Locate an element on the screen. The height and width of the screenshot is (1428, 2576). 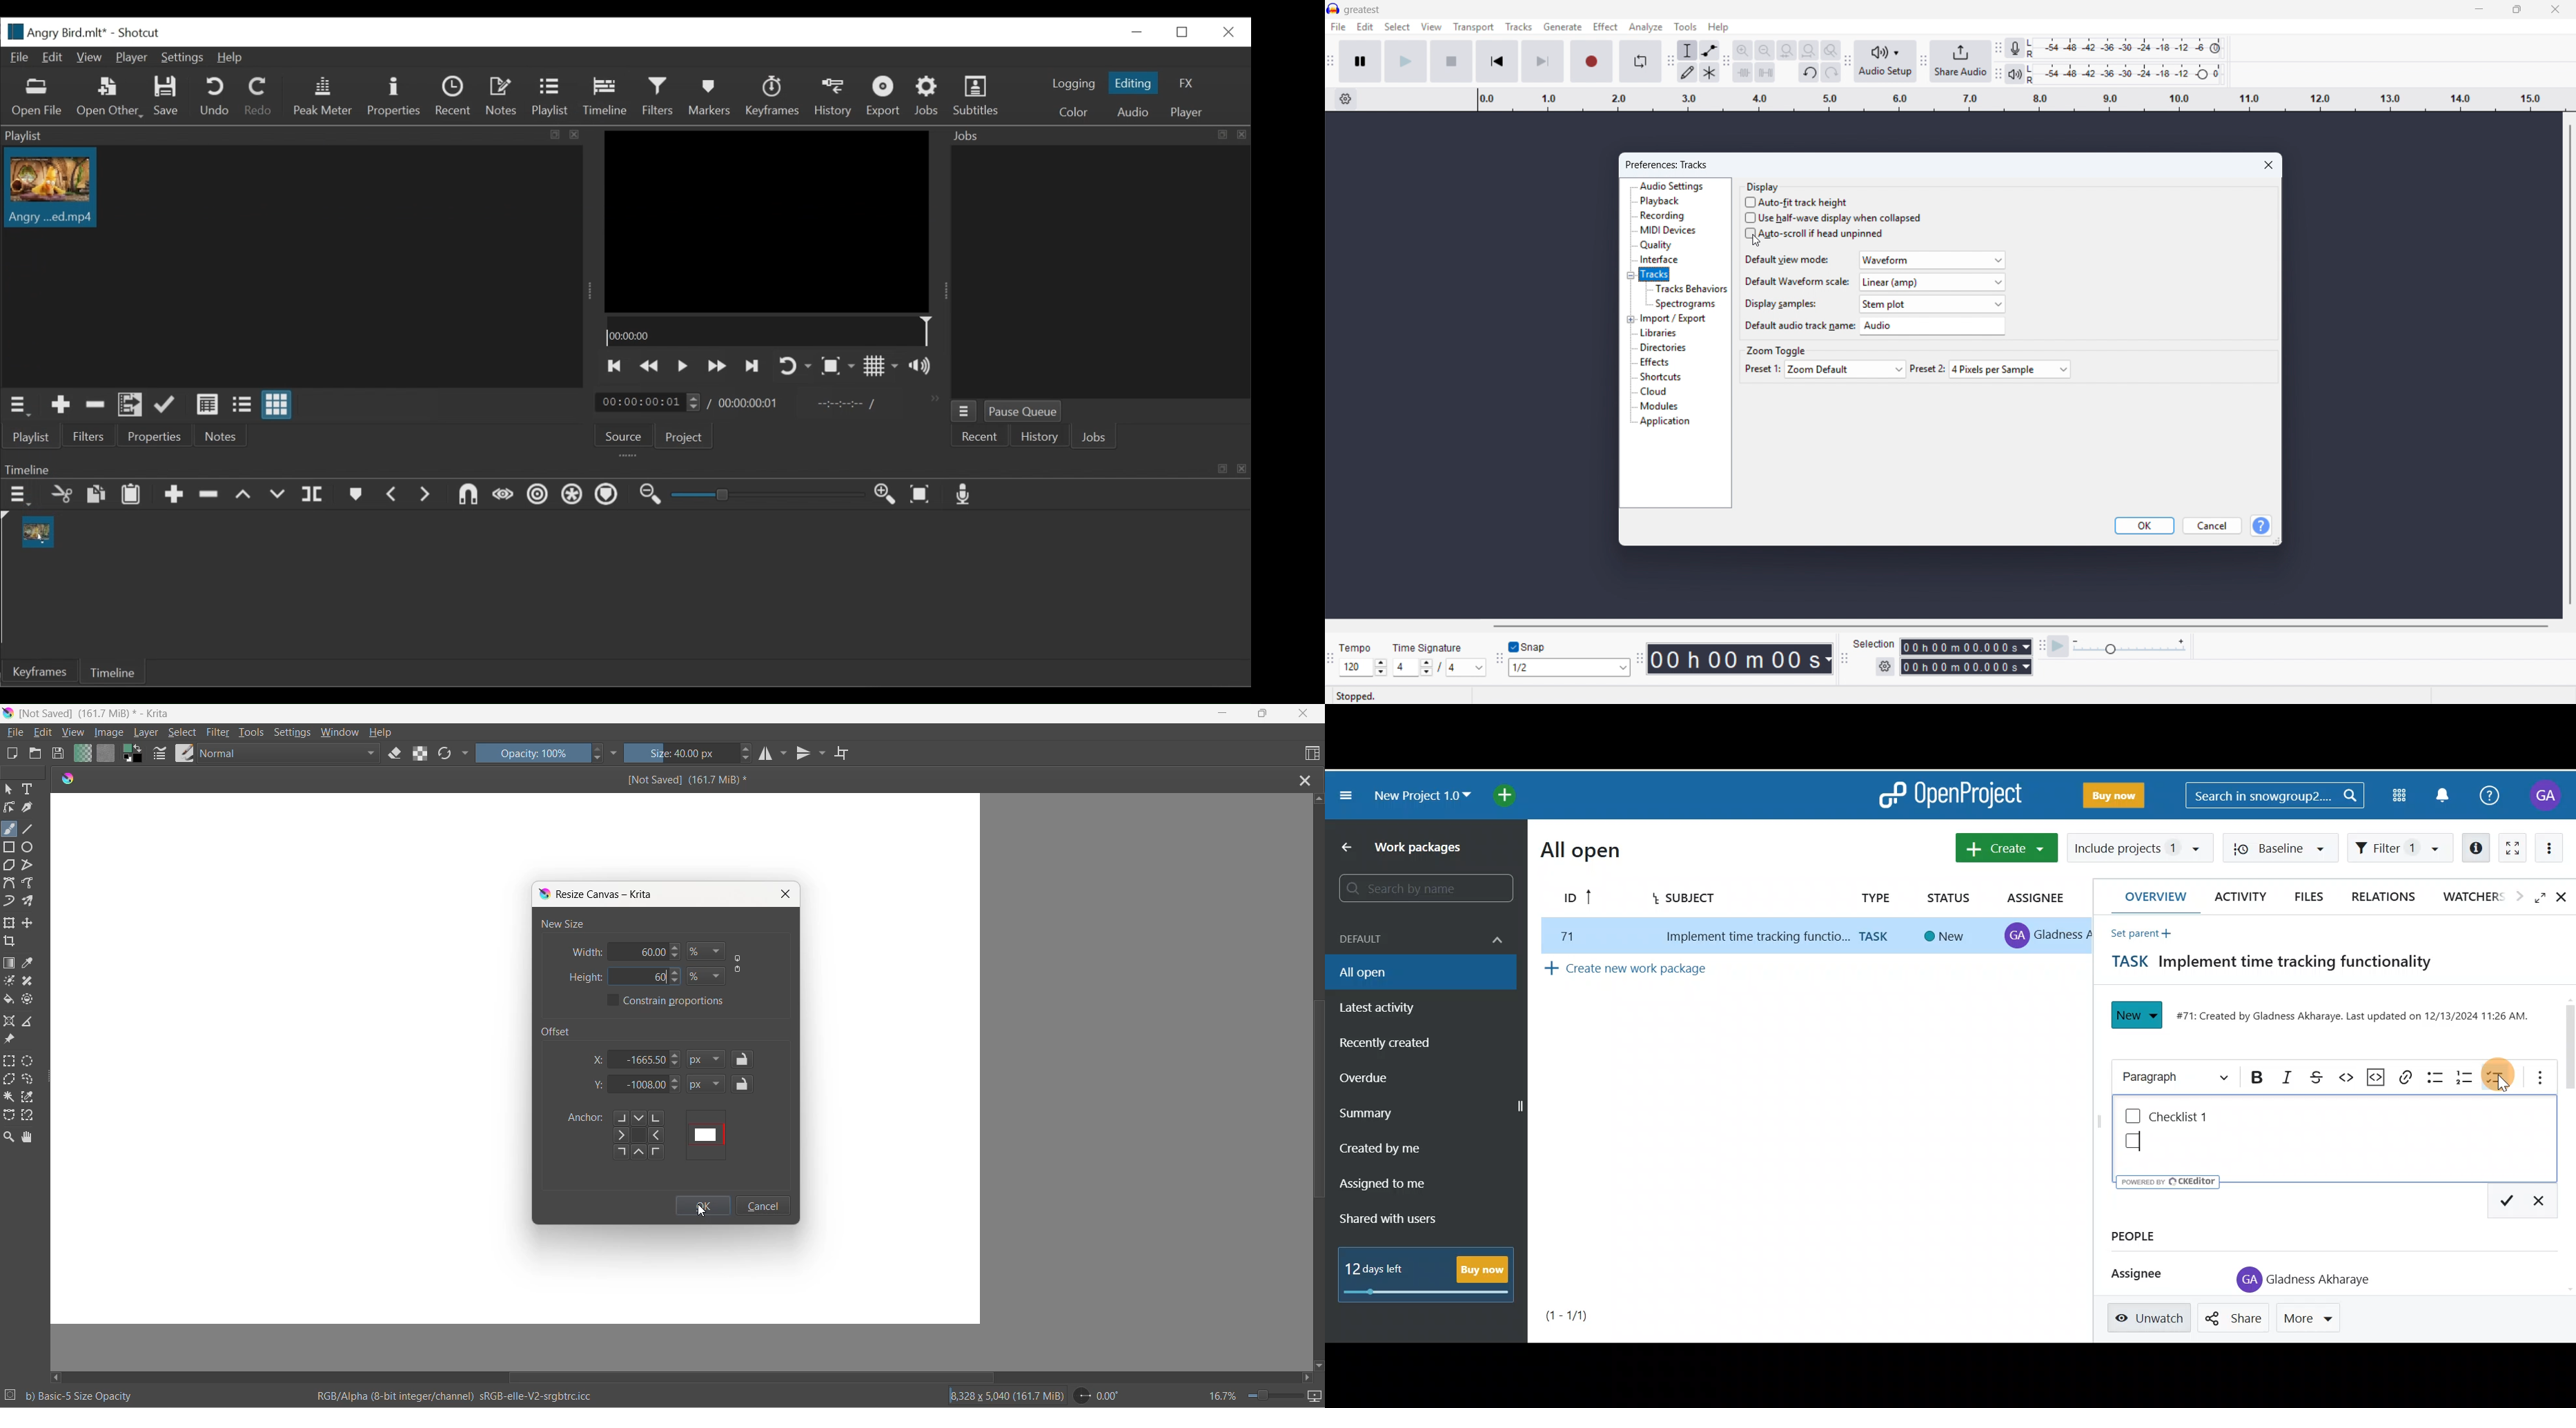
auto fit track height is located at coordinates (1798, 202).